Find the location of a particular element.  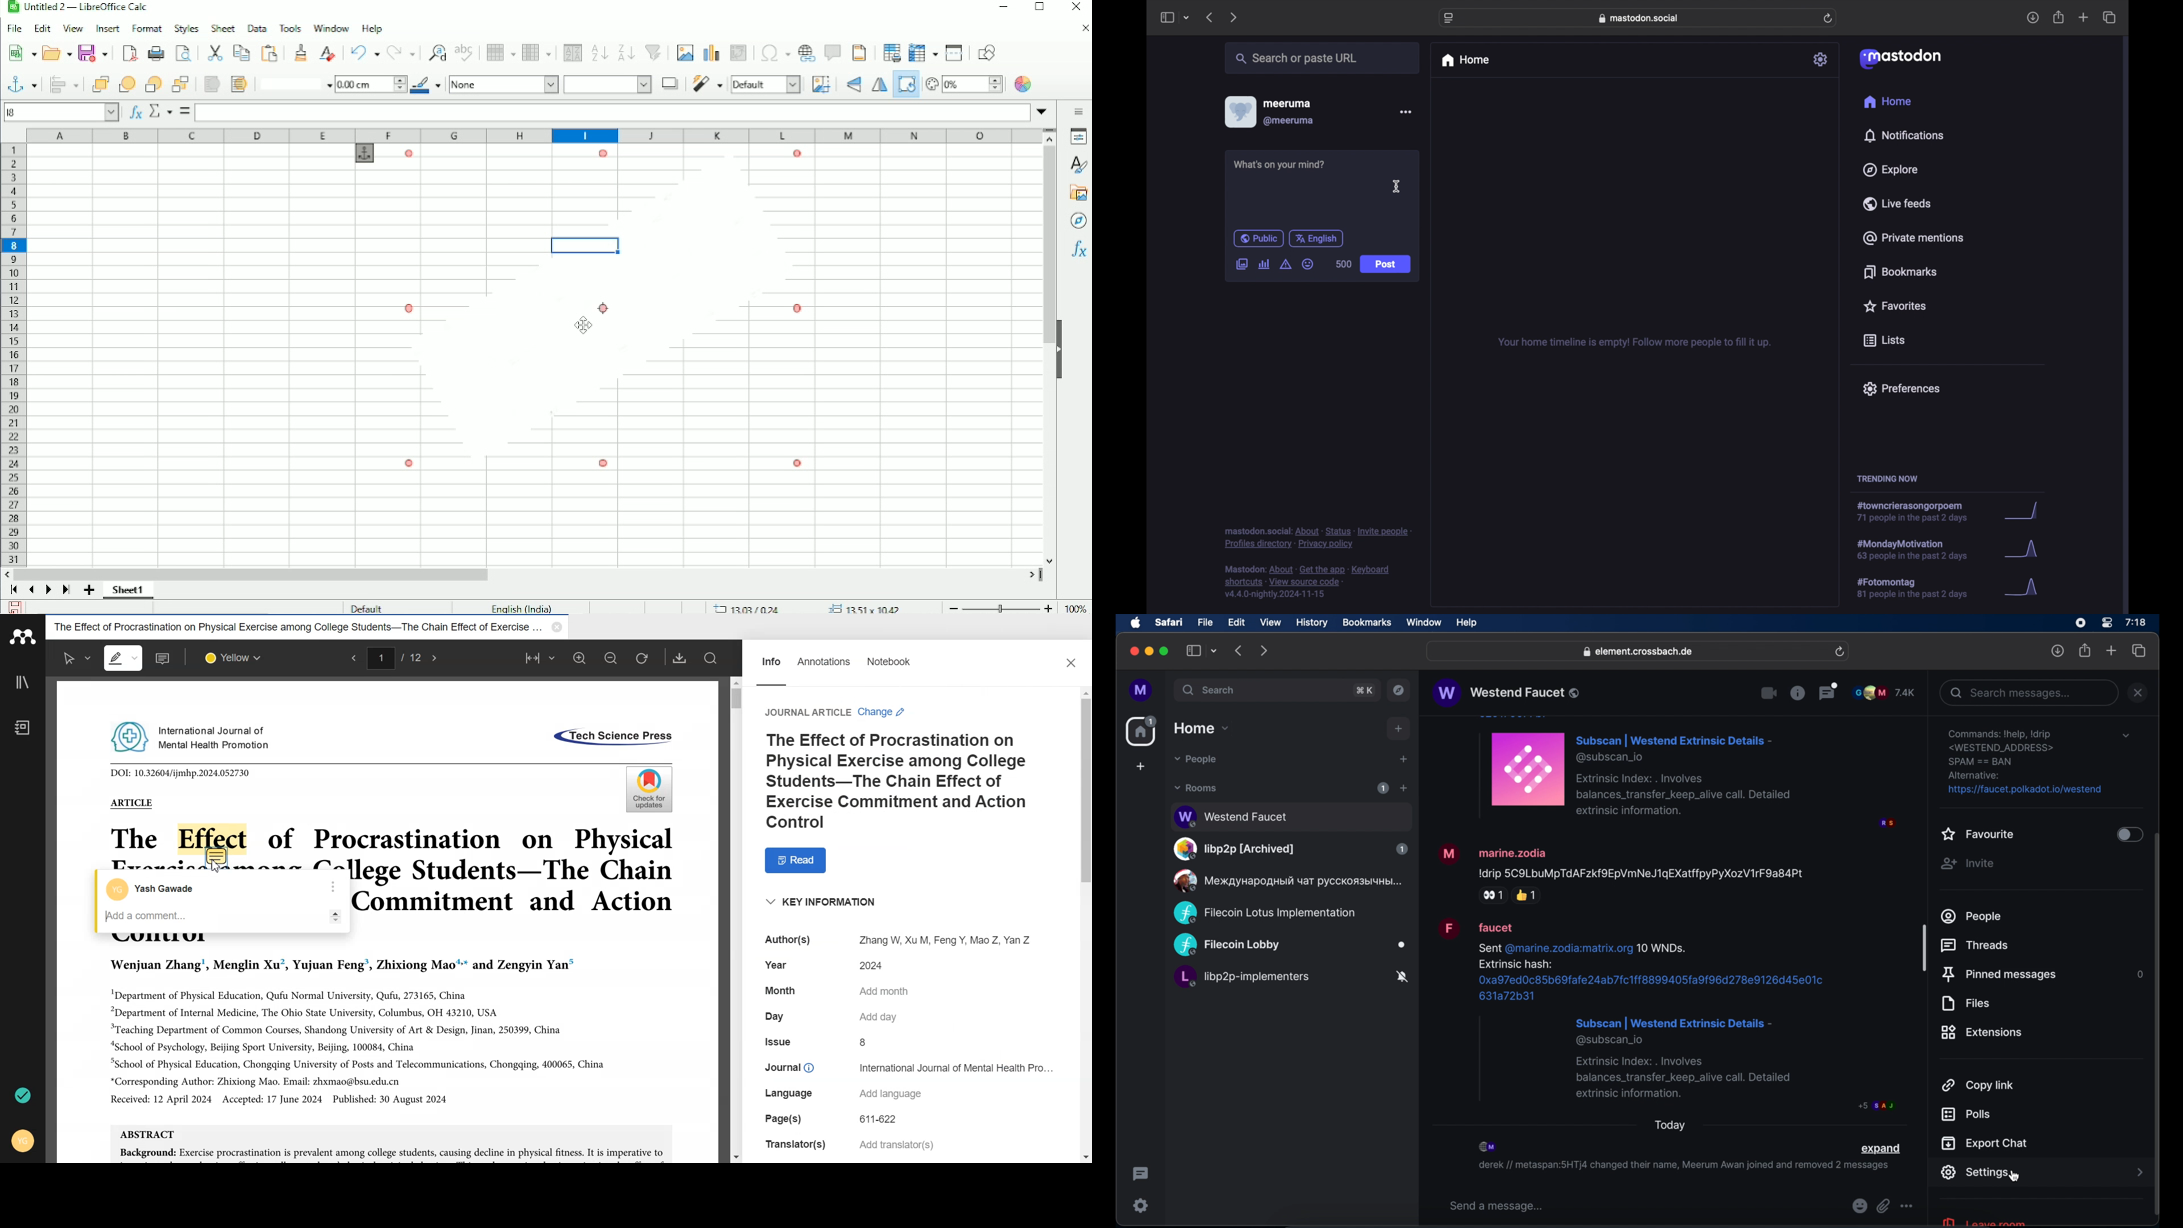

 is located at coordinates (1197, 760).